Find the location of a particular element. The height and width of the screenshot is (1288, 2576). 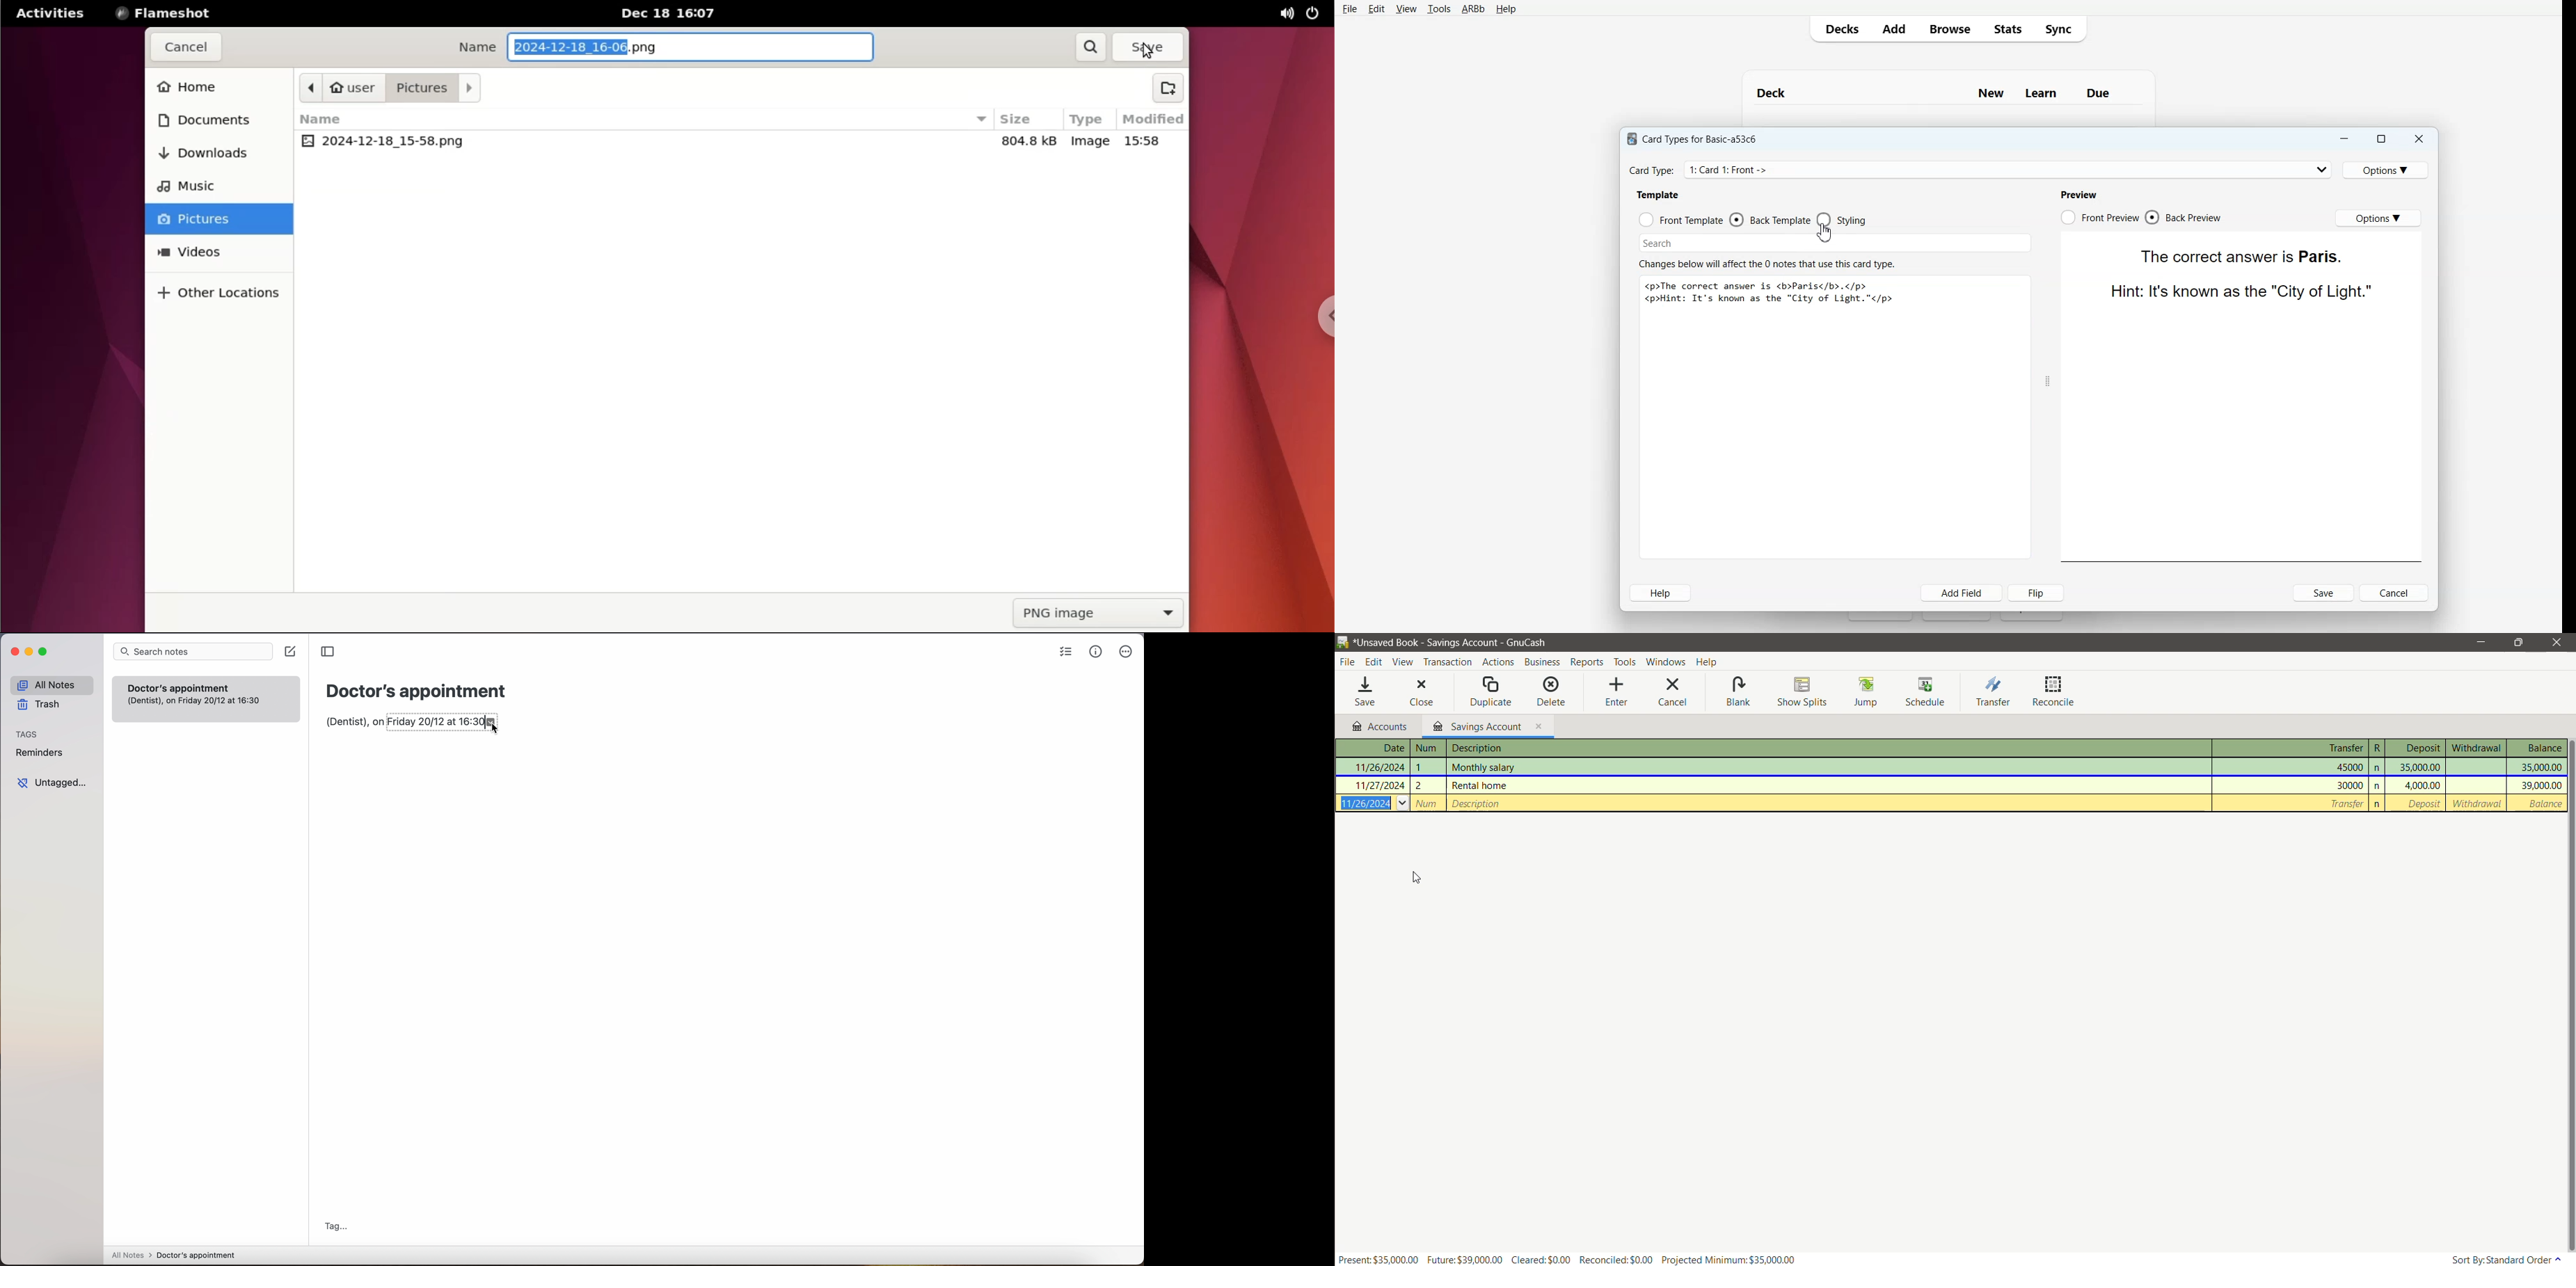

Restore Down is located at coordinates (2519, 642).